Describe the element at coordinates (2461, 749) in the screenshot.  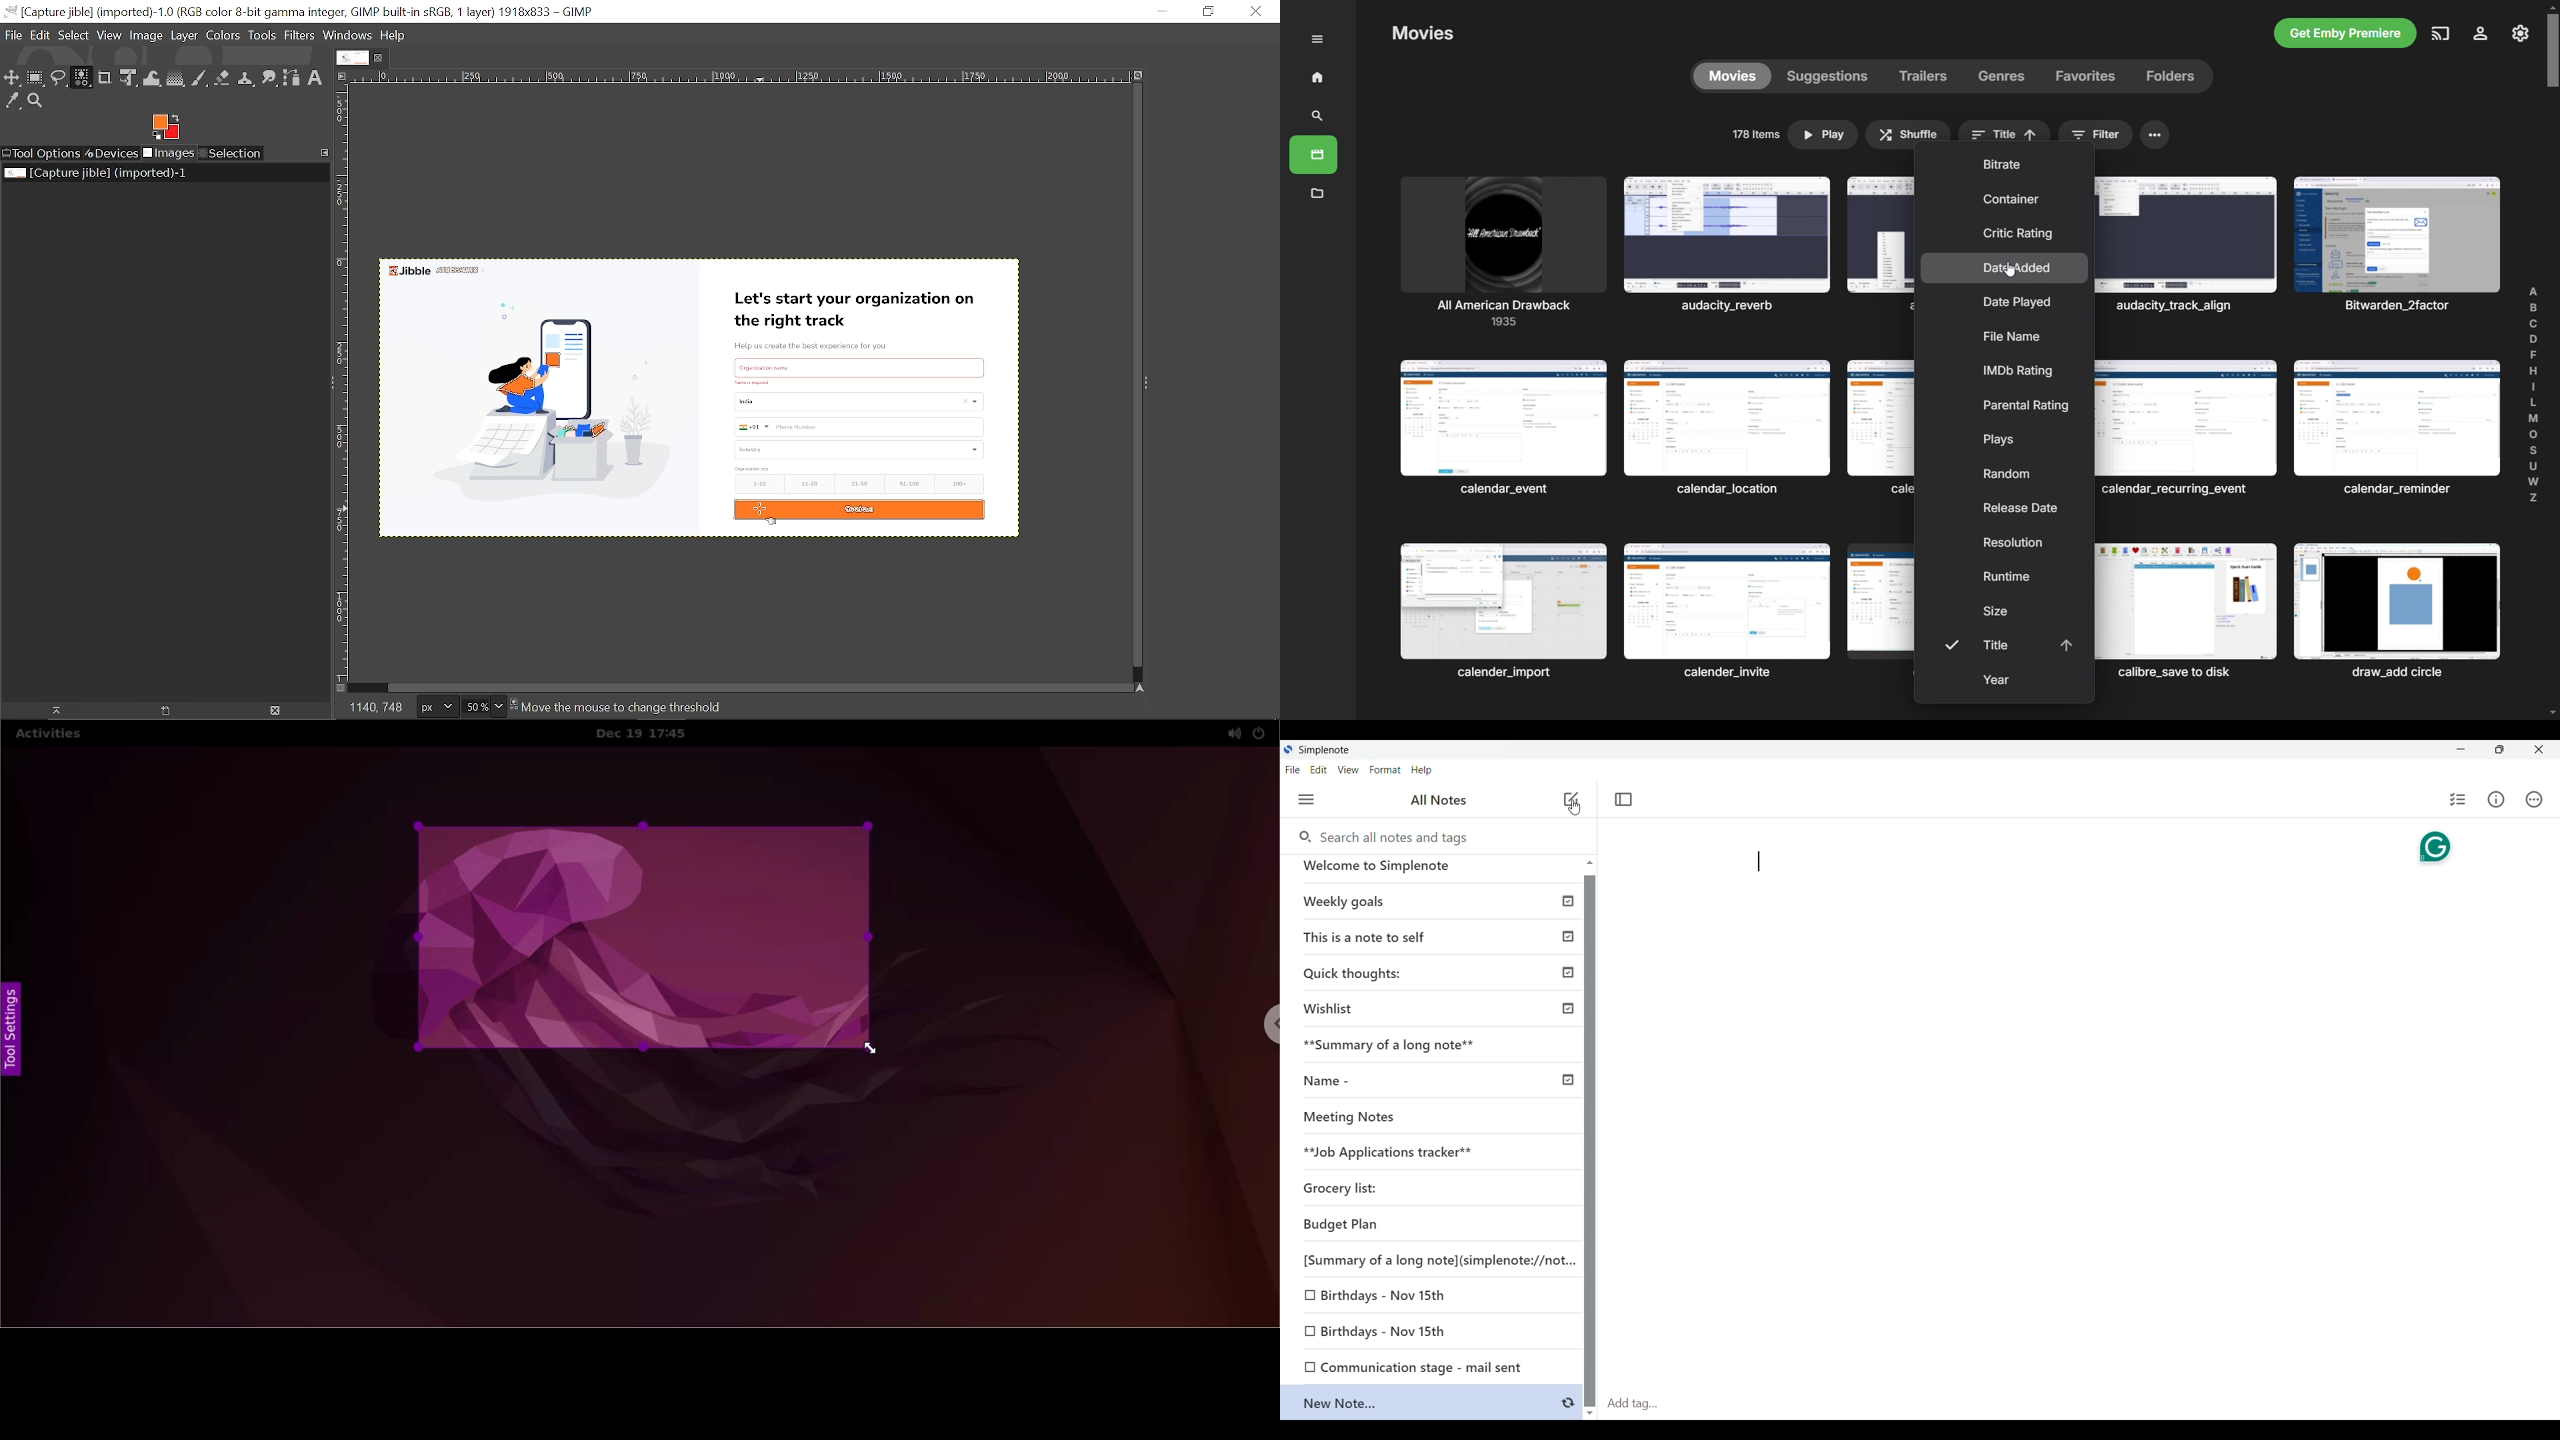
I see `Minimize` at that location.